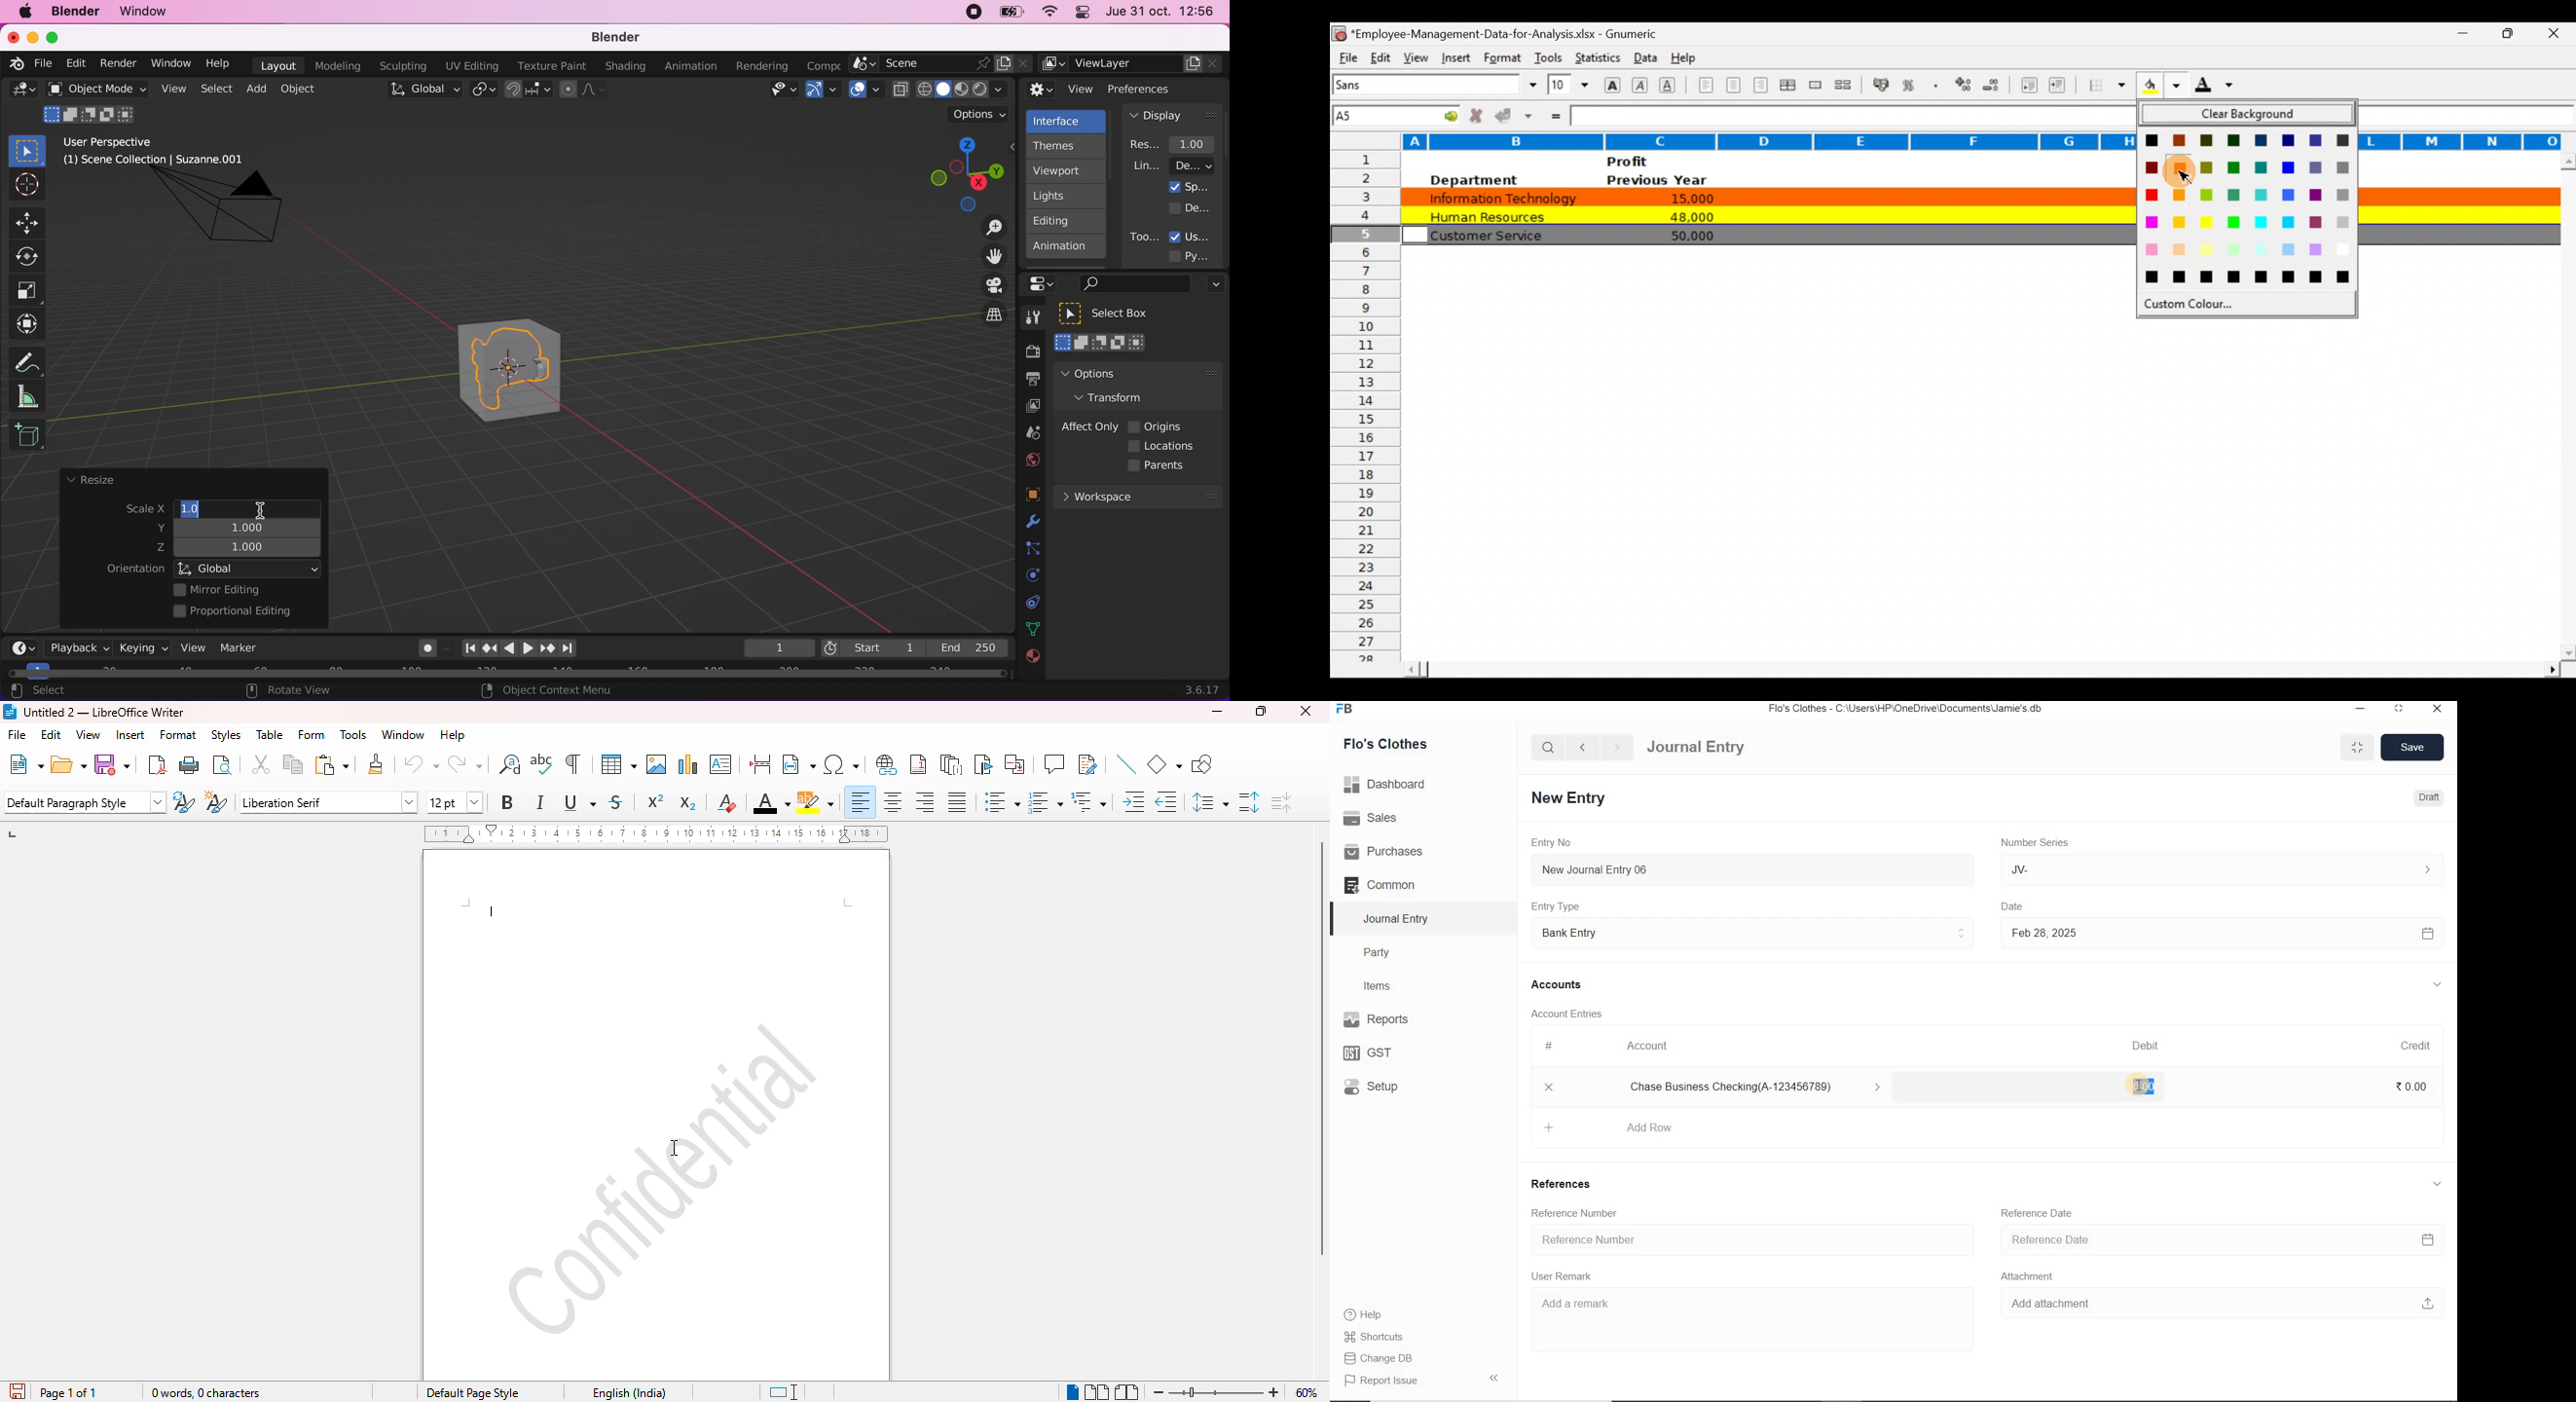 This screenshot has width=2576, height=1428. What do you see at coordinates (1390, 851) in the screenshot?
I see `Purchases` at bounding box center [1390, 851].